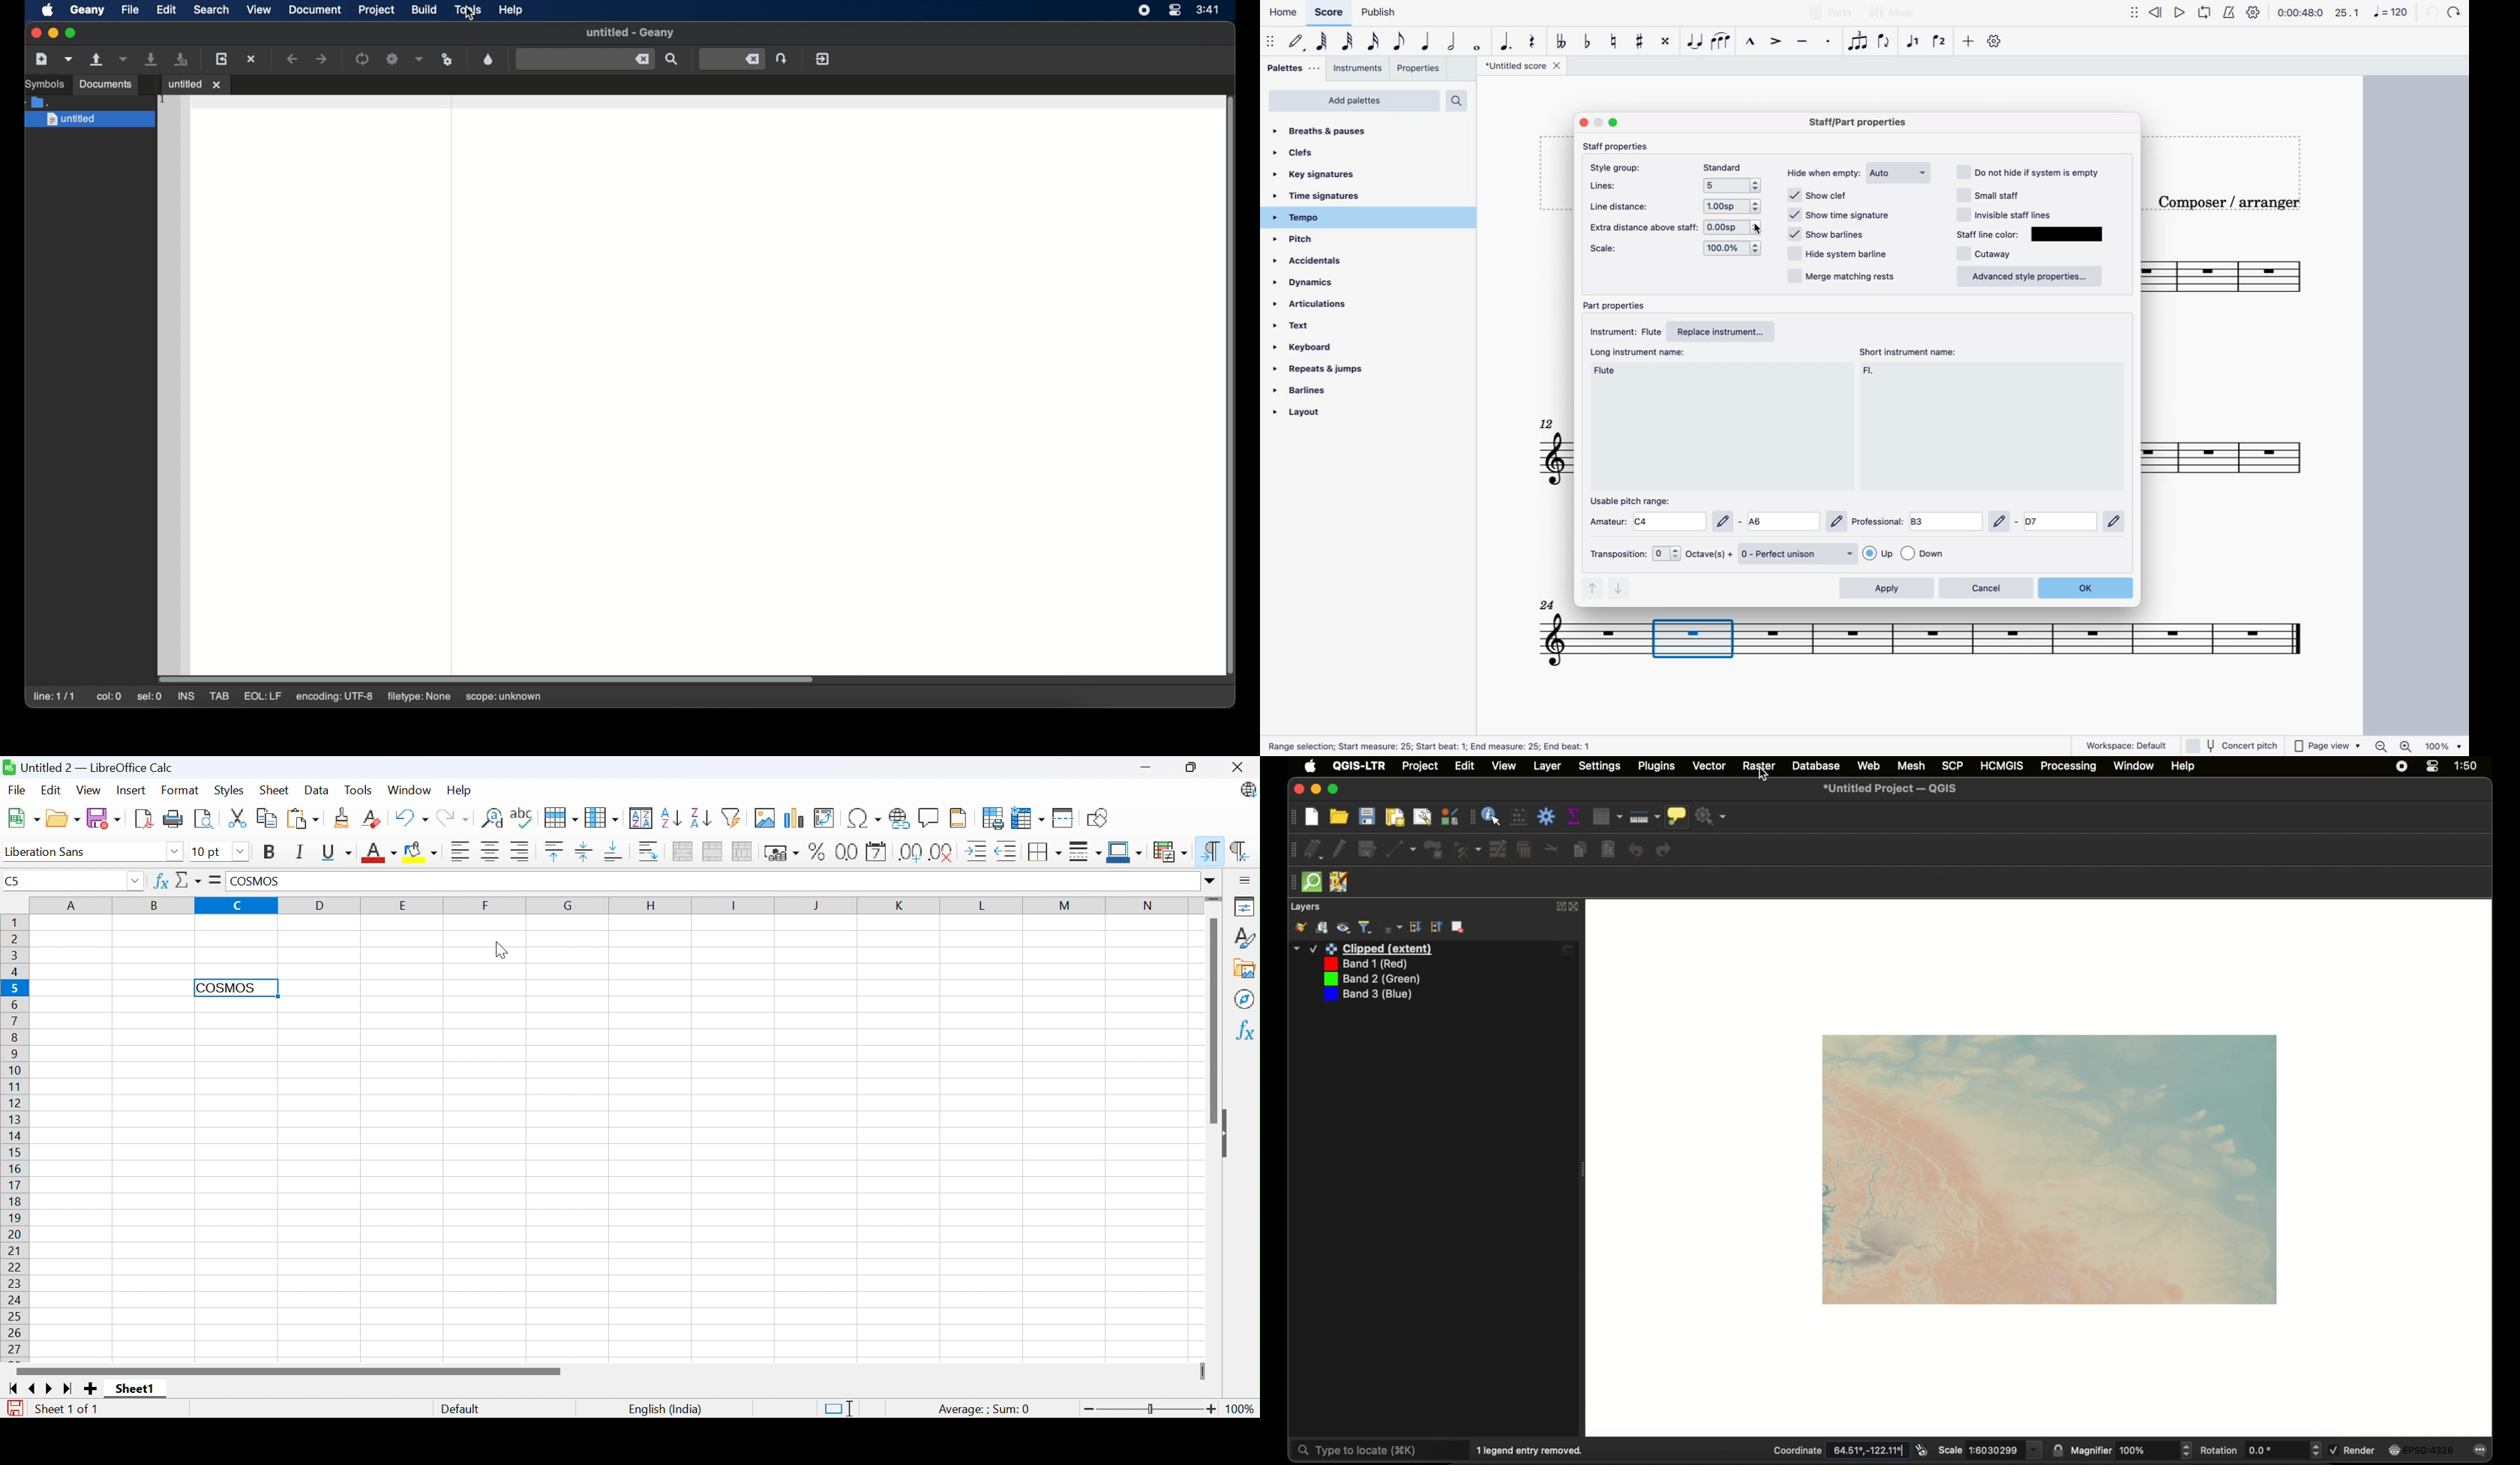 This screenshot has height=1484, width=2520. Describe the element at coordinates (335, 697) in the screenshot. I see `encoding: utf-8` at that location.